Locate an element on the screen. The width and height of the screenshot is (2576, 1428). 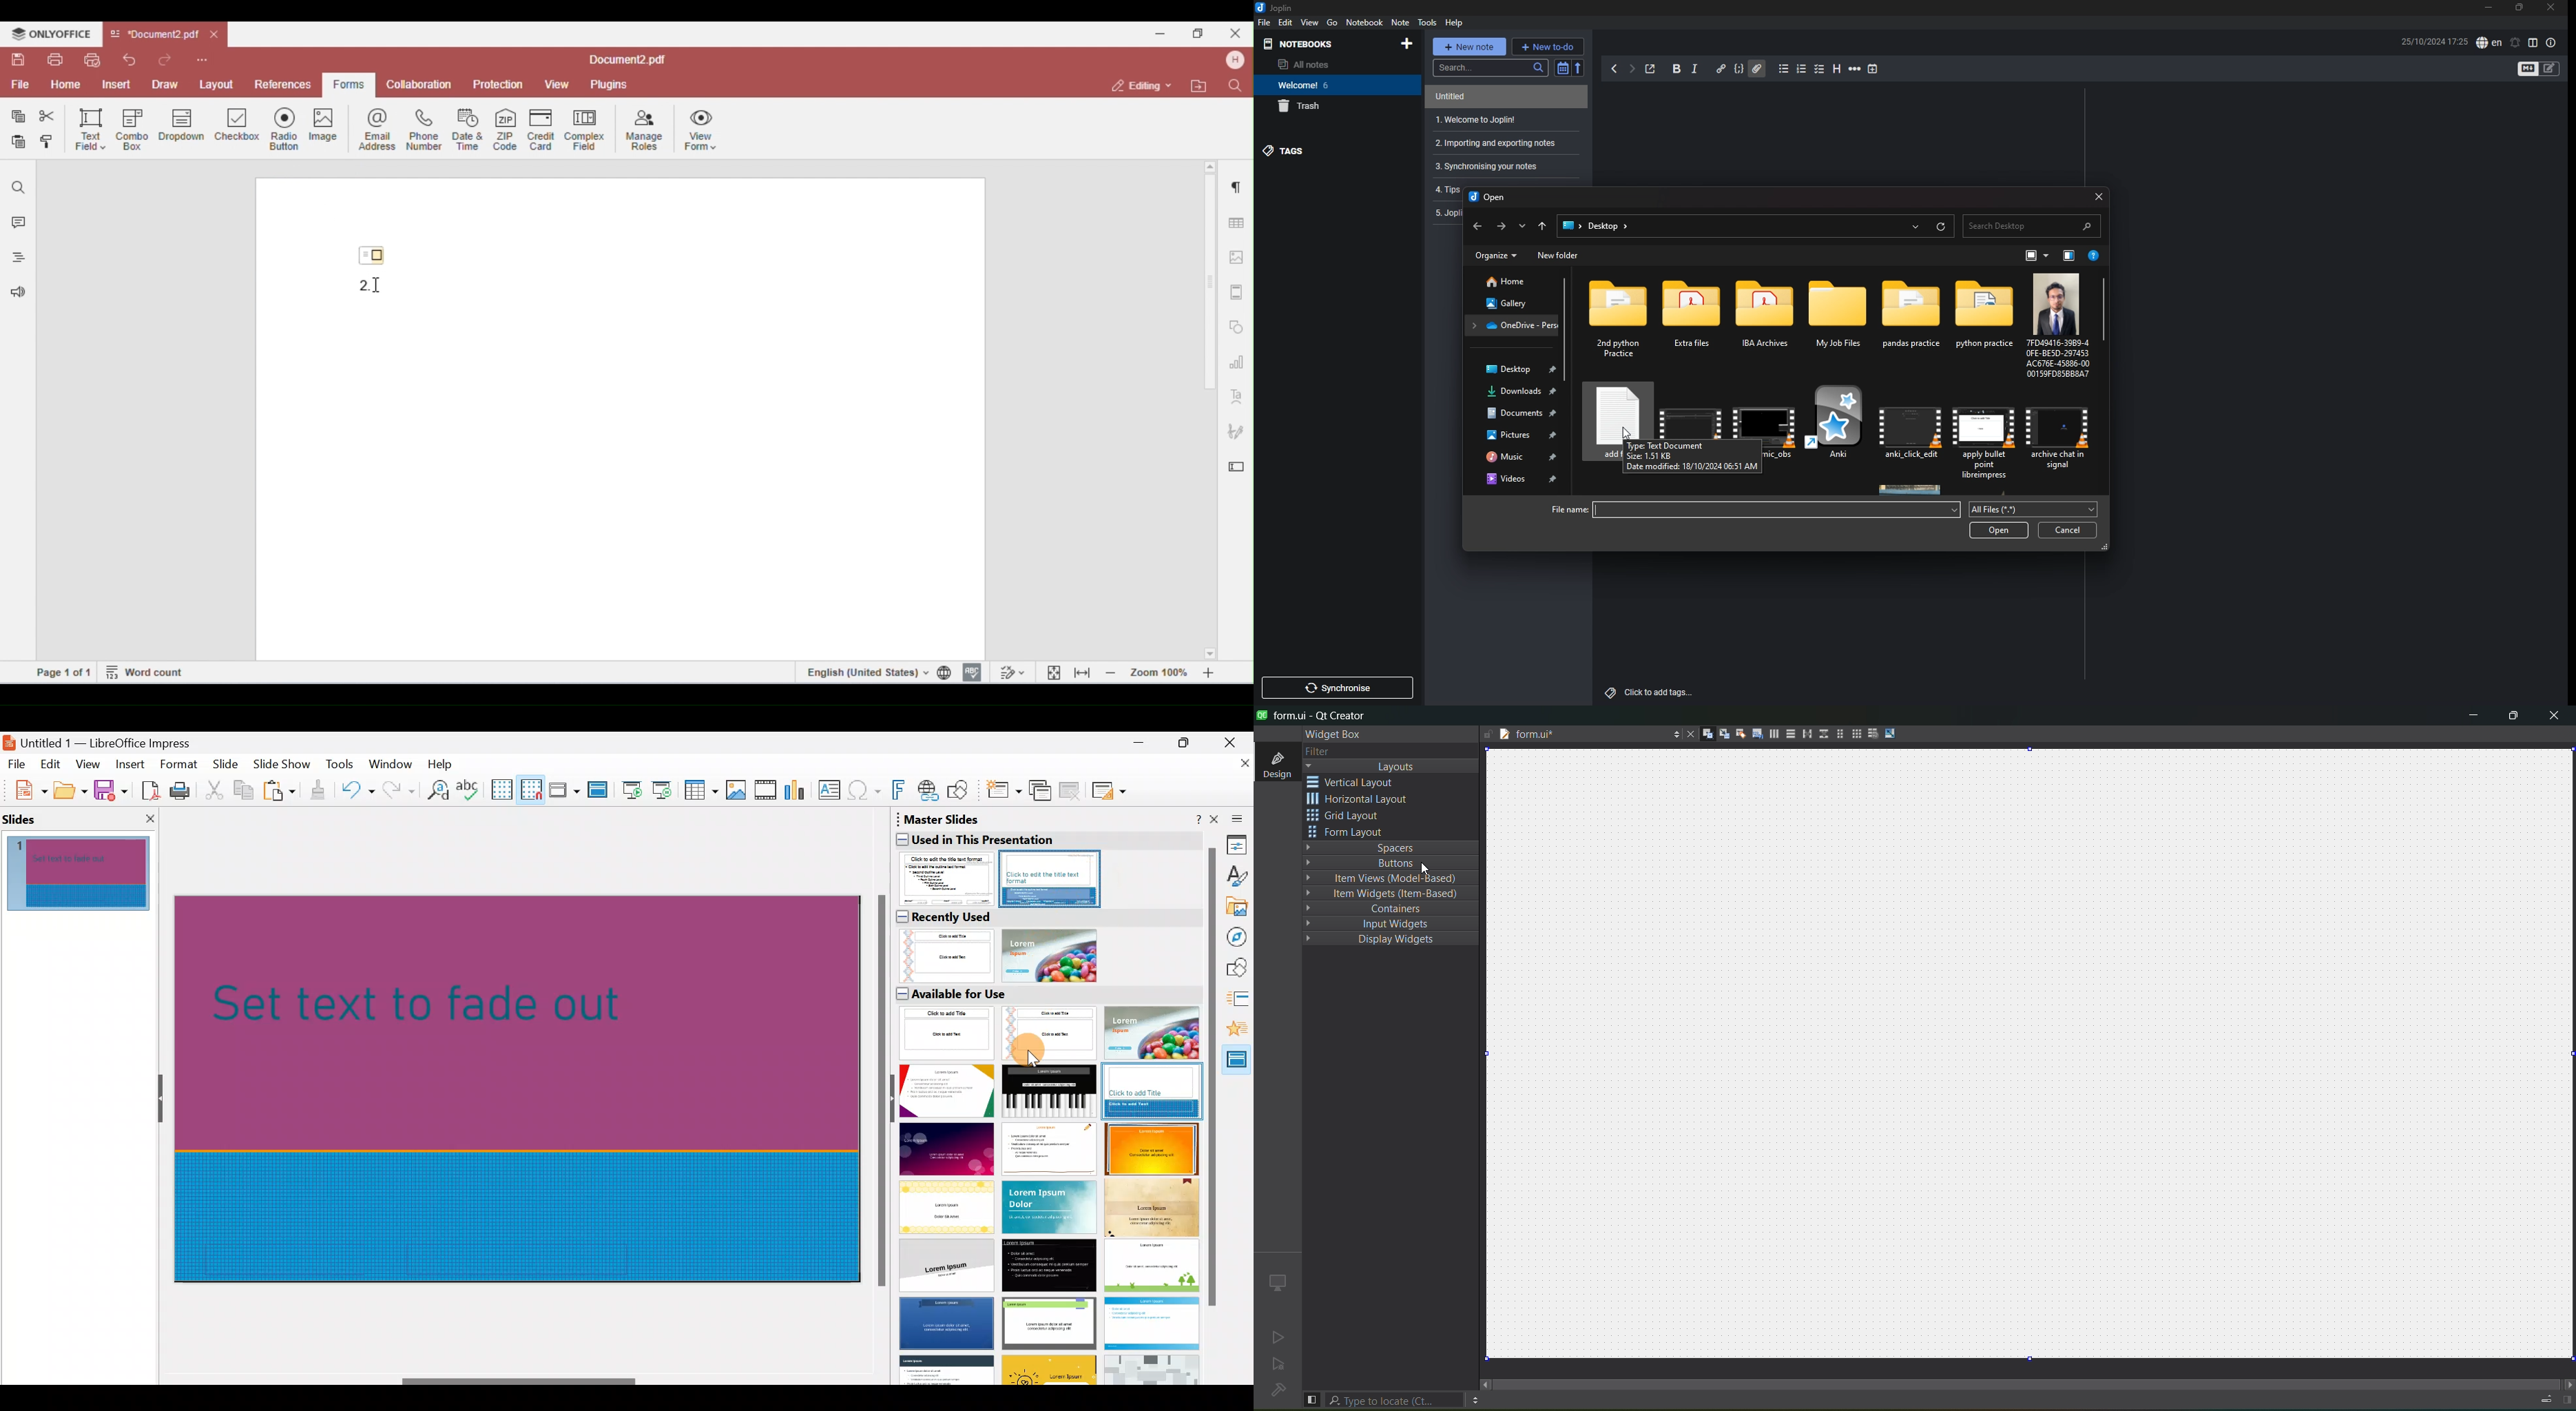
tags is located at coordinates (1328, 151).